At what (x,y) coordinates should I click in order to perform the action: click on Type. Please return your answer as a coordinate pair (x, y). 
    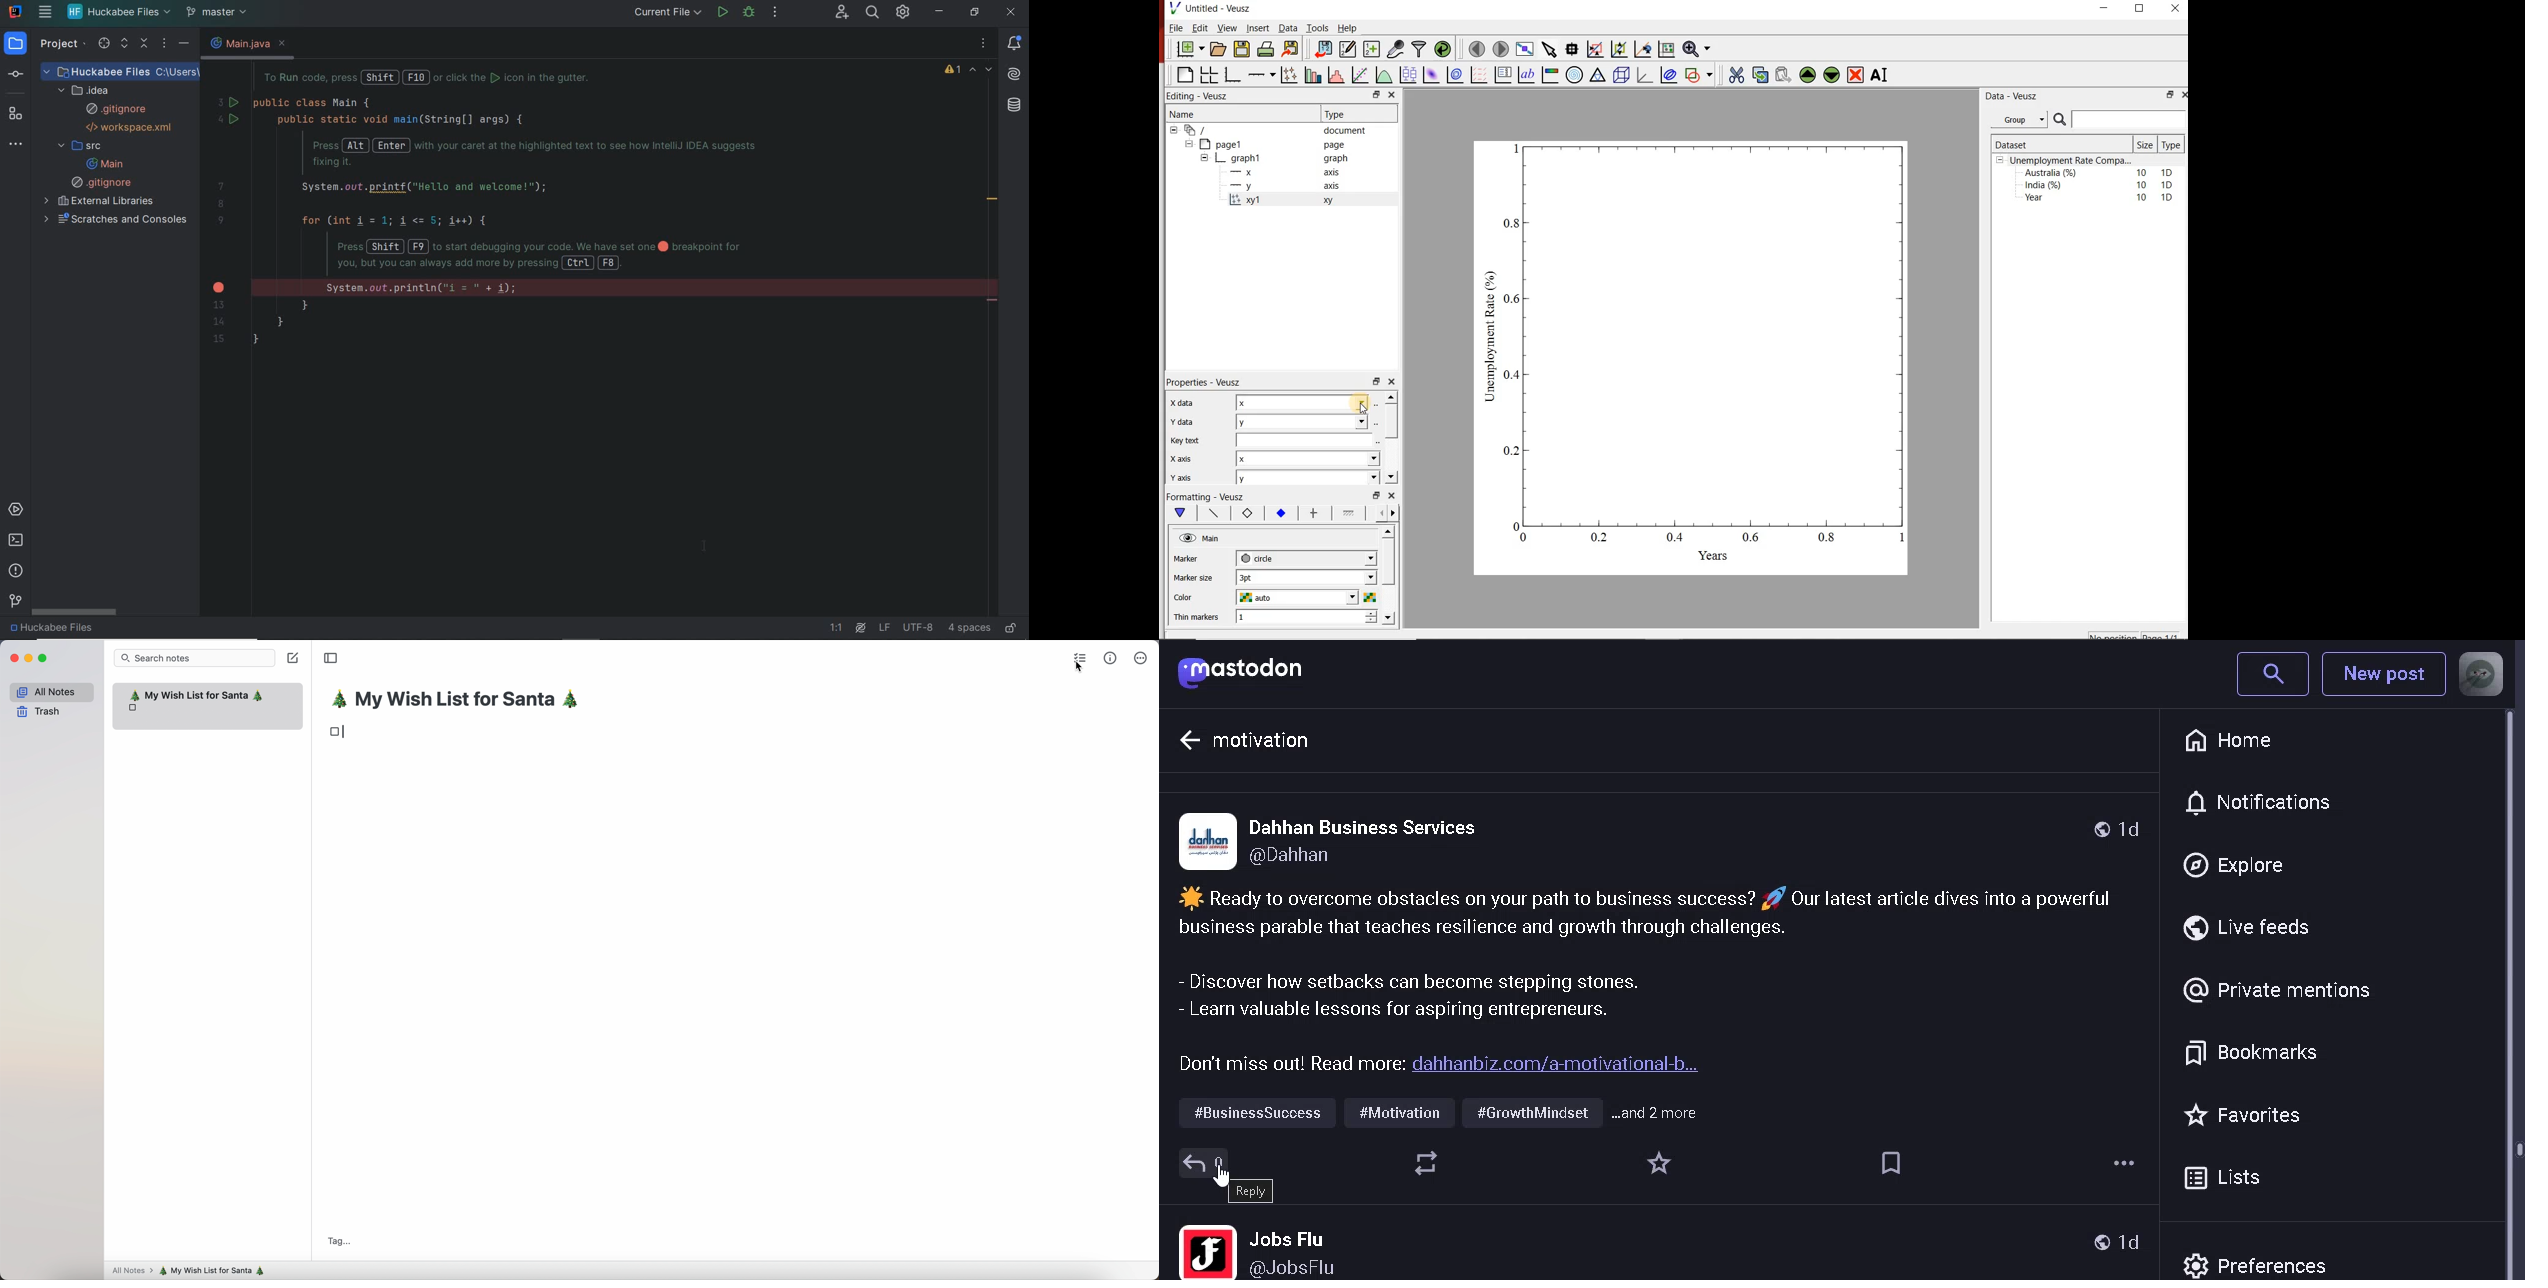
    Looking at the image, I should click on (2171, 145).